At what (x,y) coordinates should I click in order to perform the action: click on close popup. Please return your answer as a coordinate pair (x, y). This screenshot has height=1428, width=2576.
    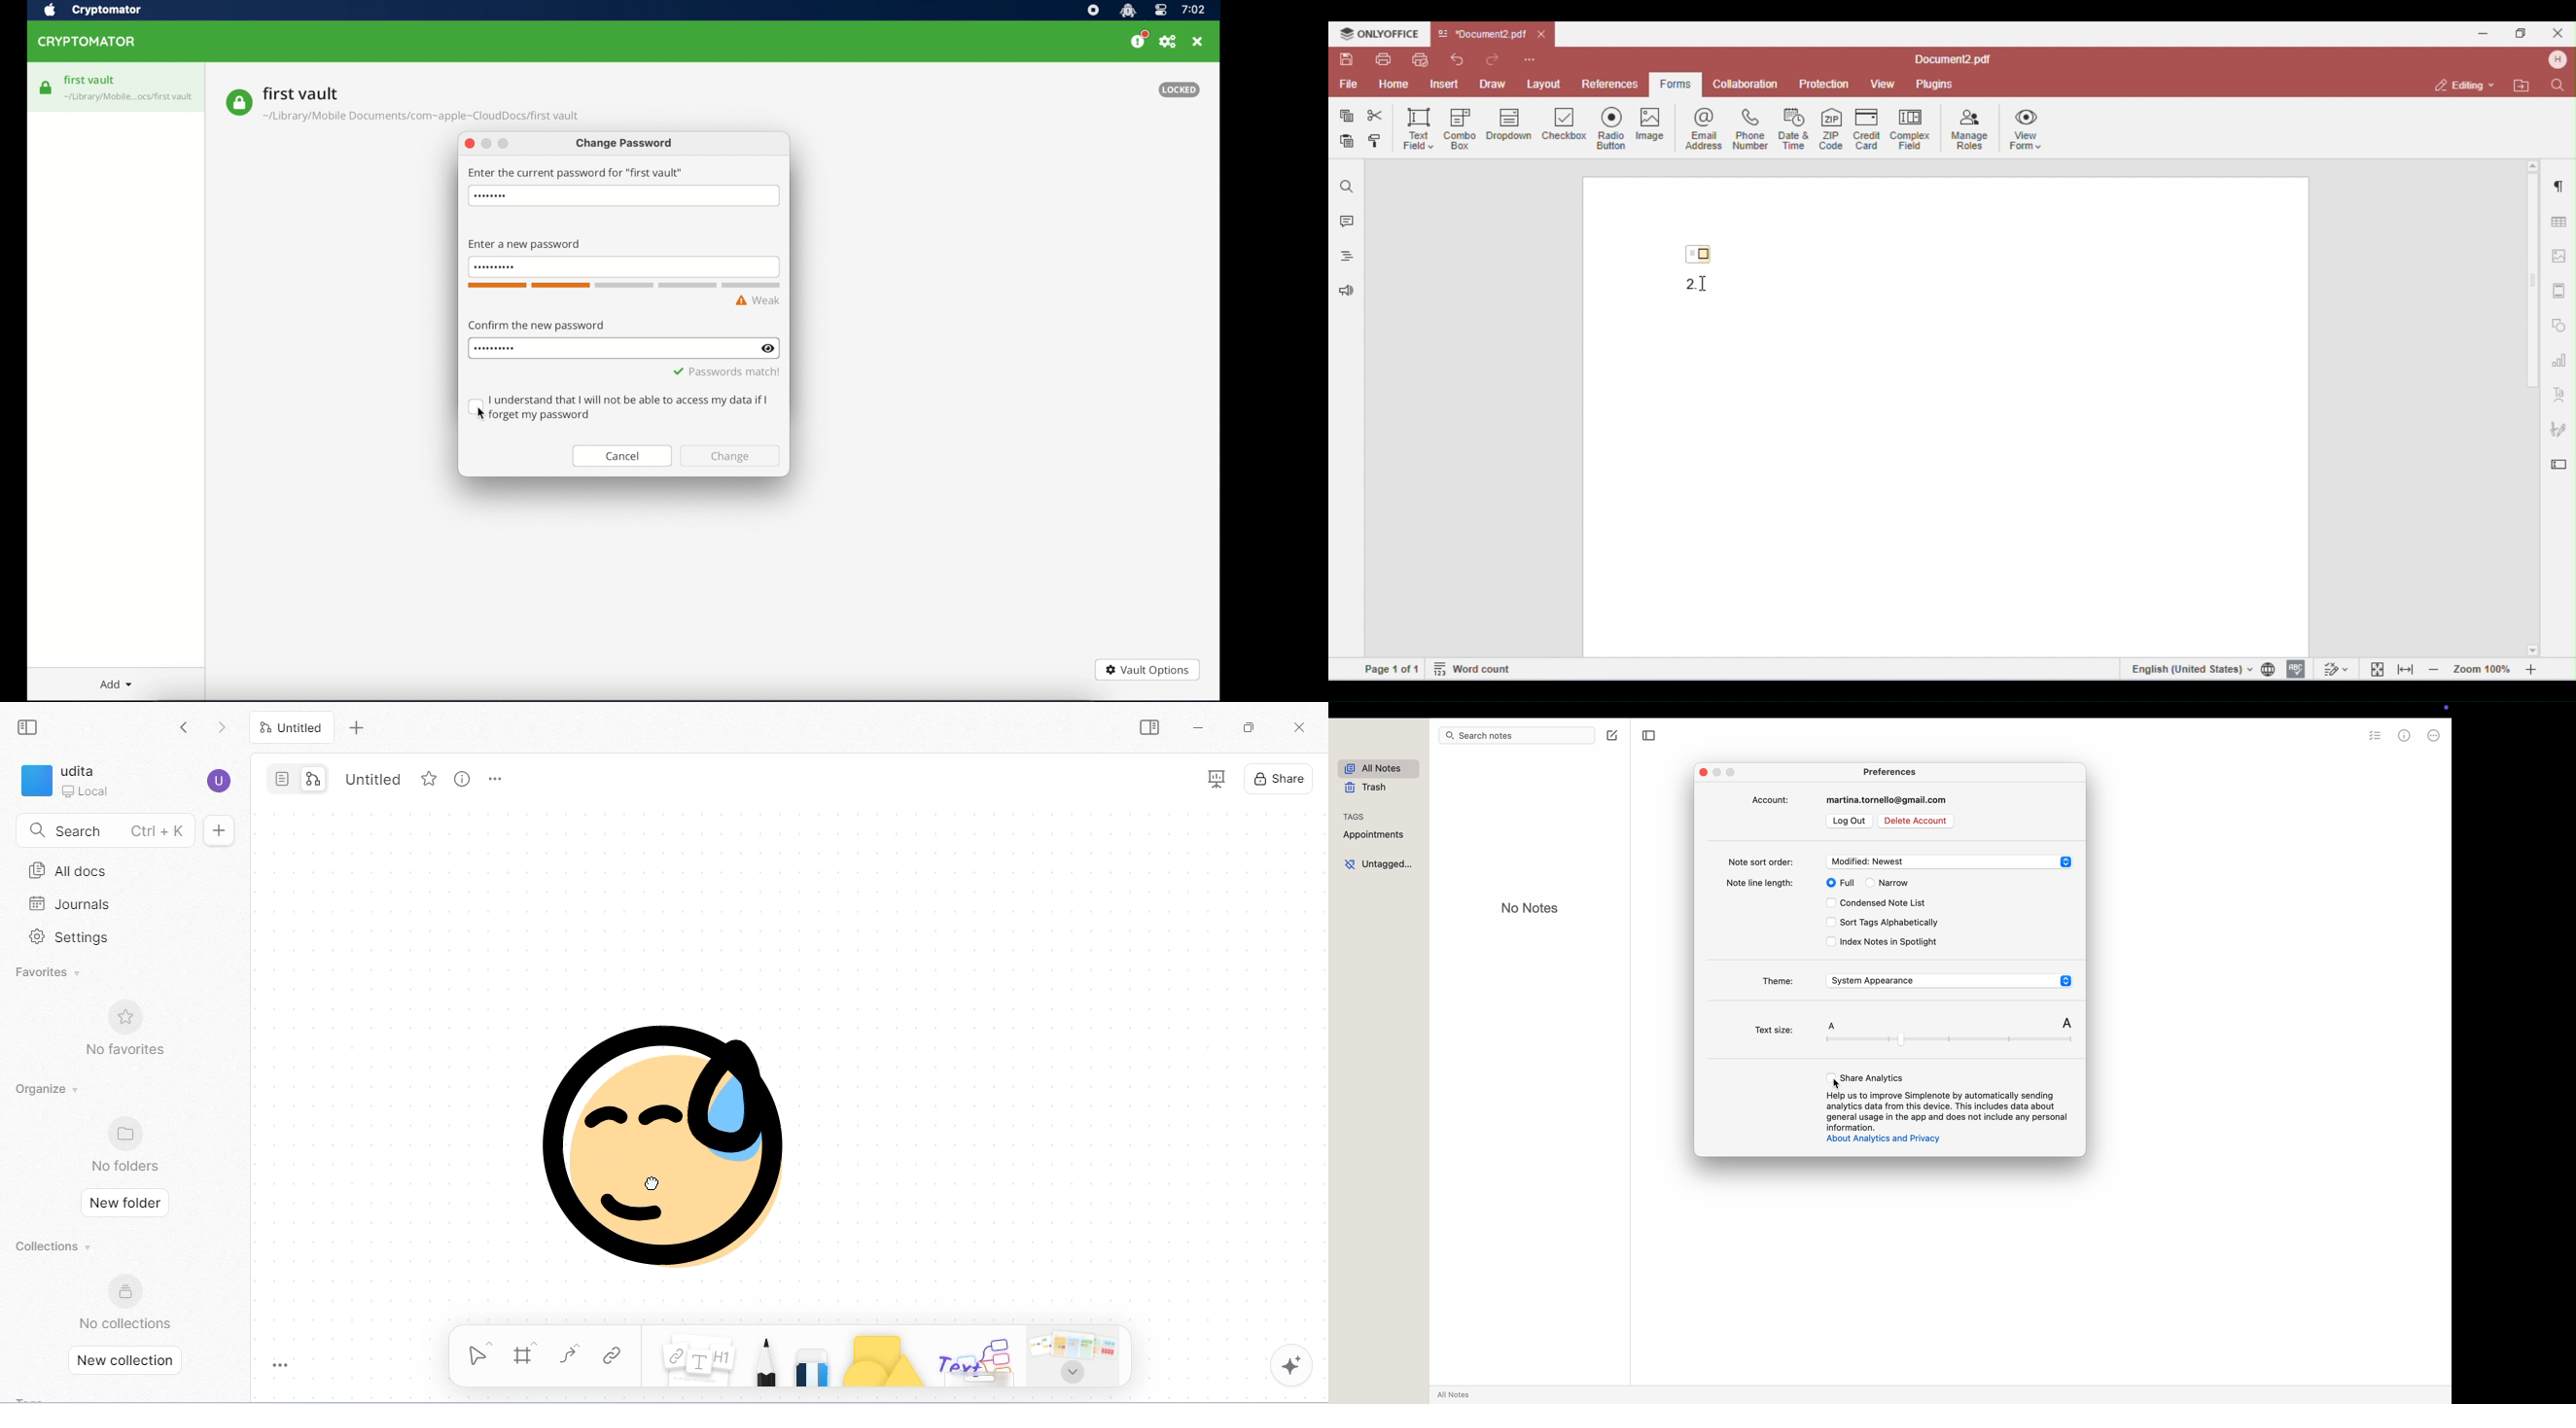
    Looking at the image, I should click on (1702, 772).